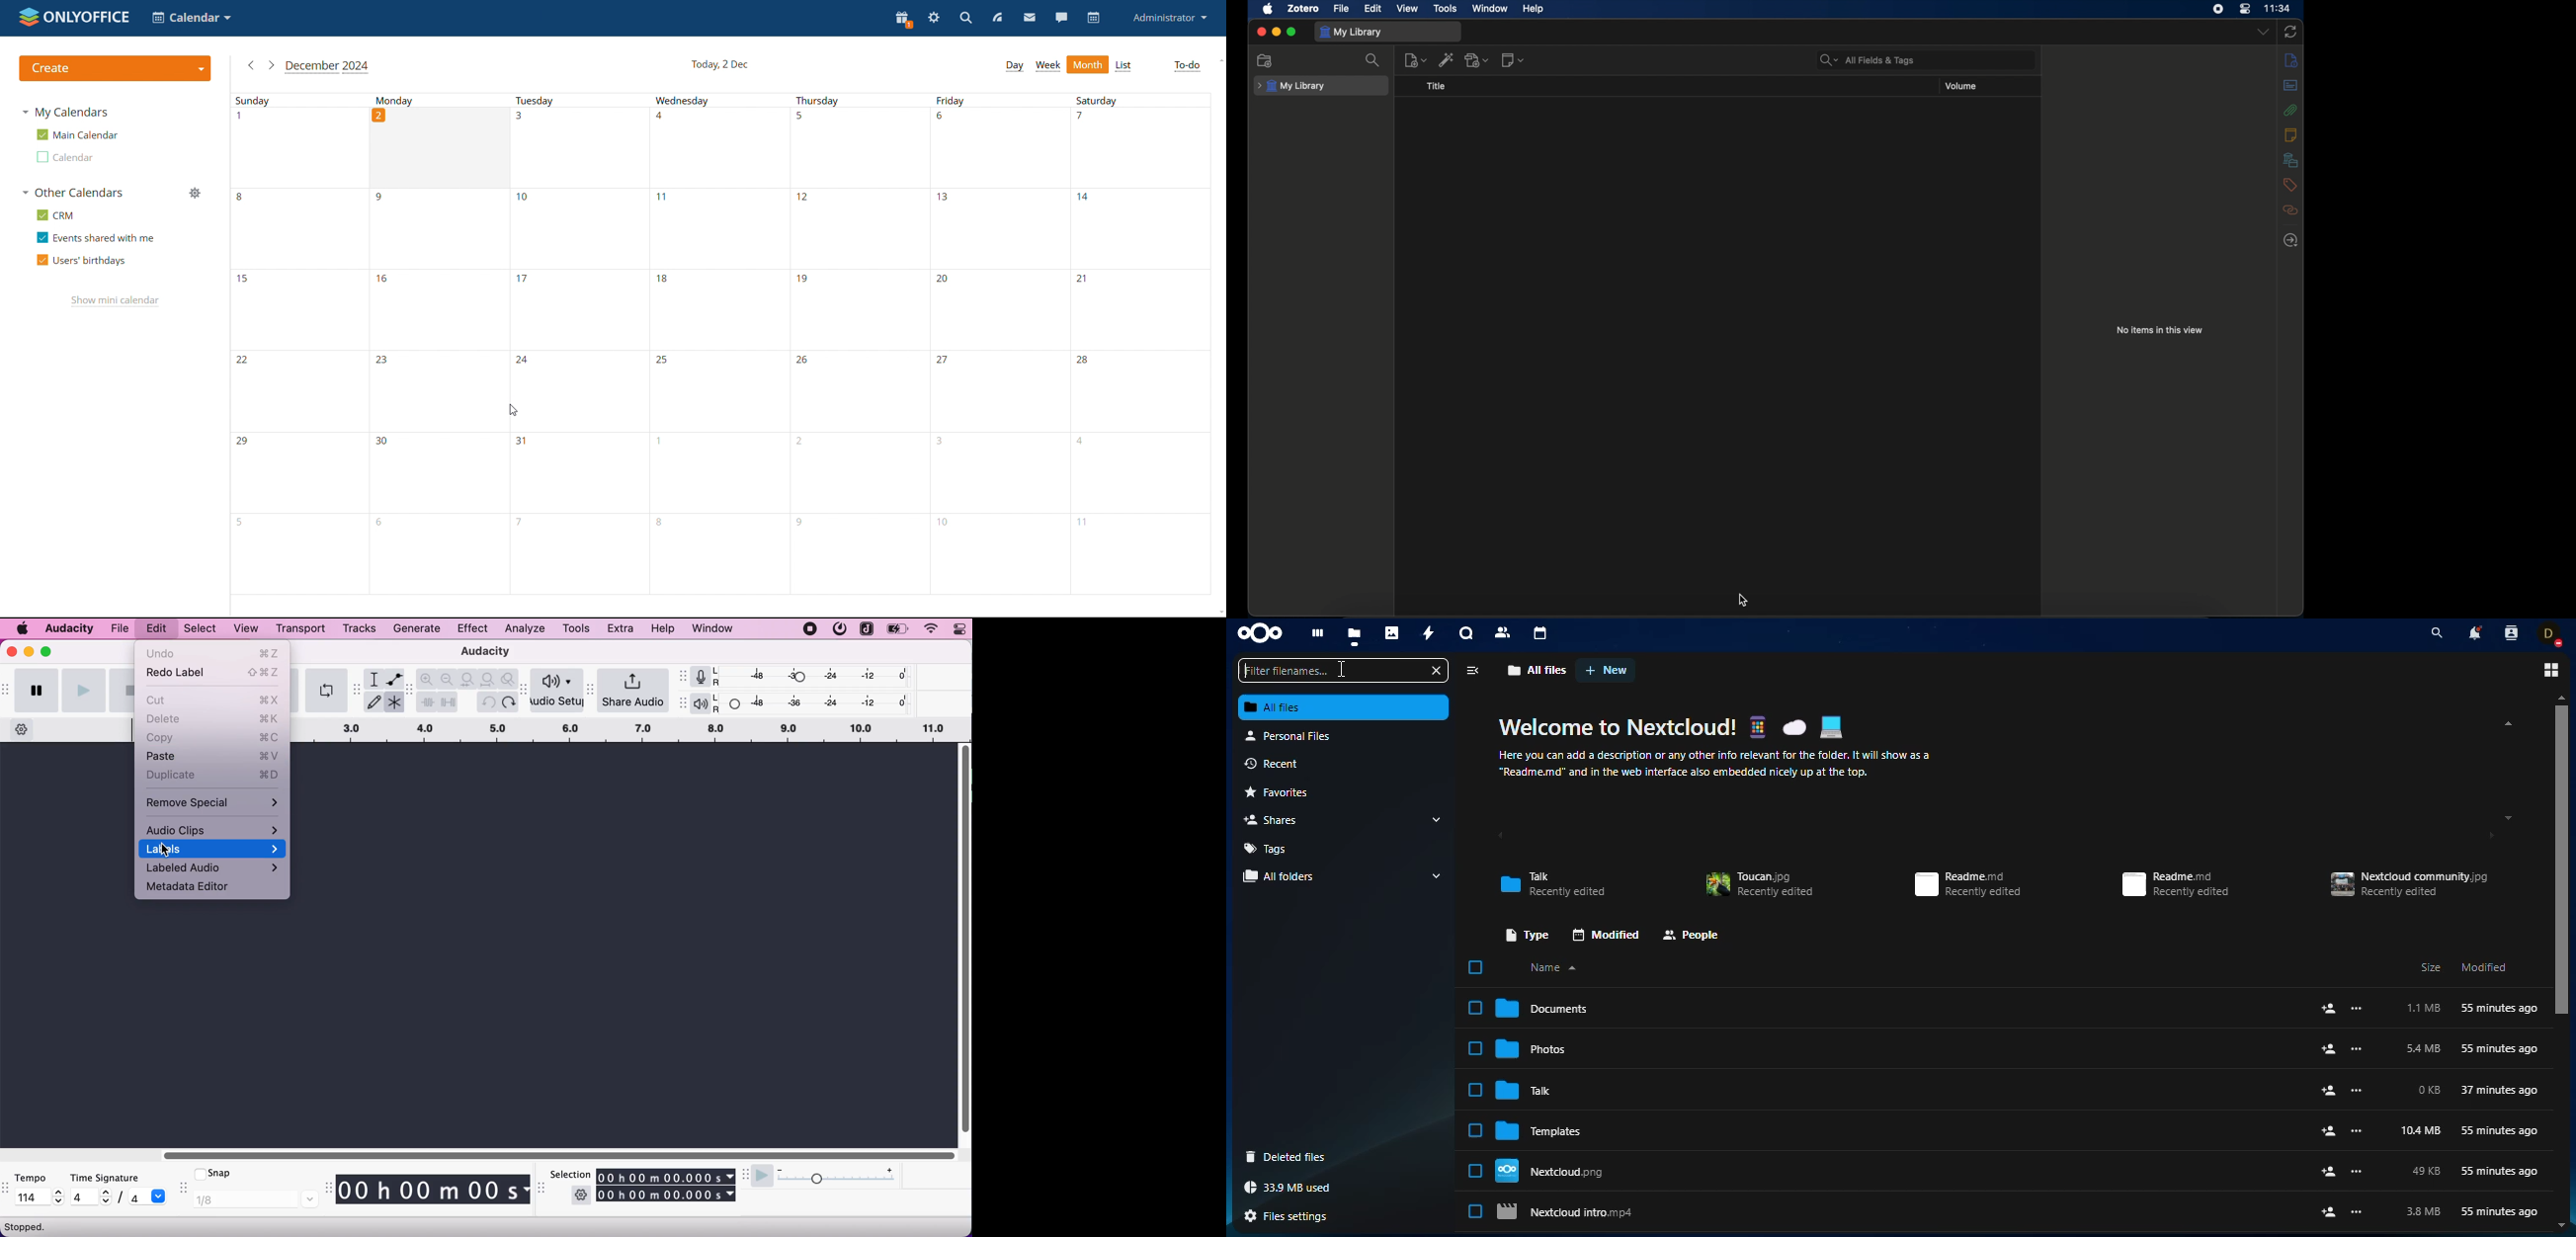 This screenshot has height=1260, width=2576. I want to click on Readme.md Recently edited, so click(1967, 884).